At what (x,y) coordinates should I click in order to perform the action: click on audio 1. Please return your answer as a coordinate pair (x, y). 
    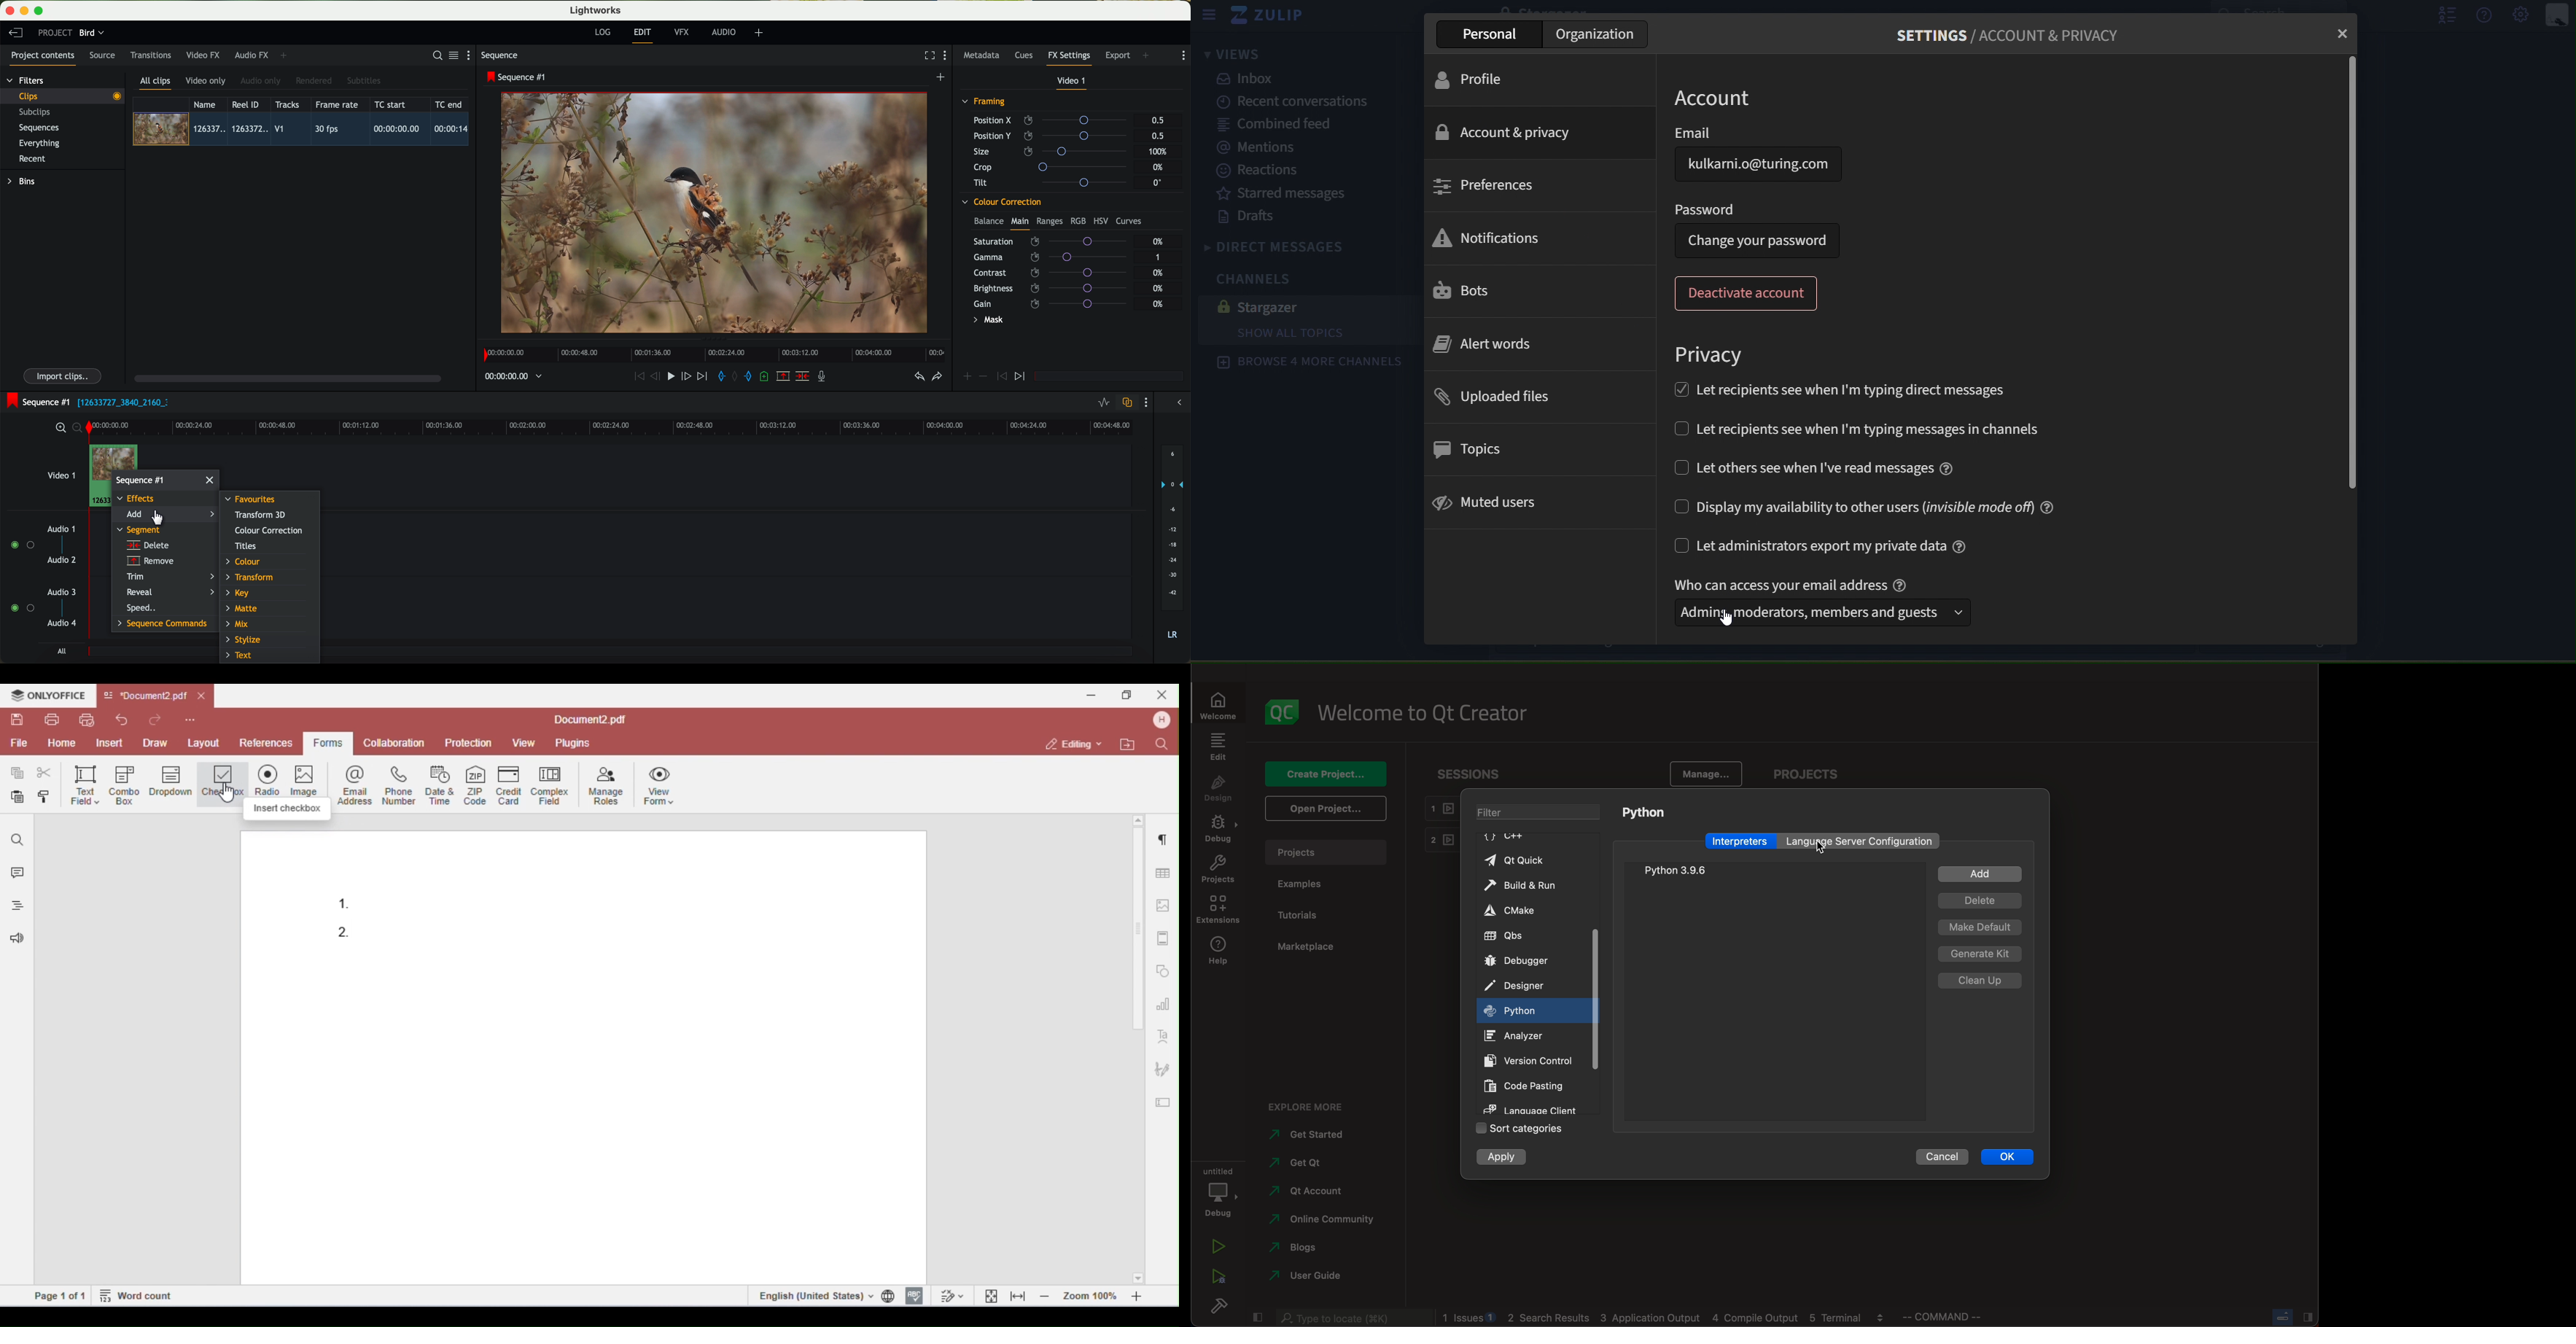
    Looking at the image, I should click on (62, 528).